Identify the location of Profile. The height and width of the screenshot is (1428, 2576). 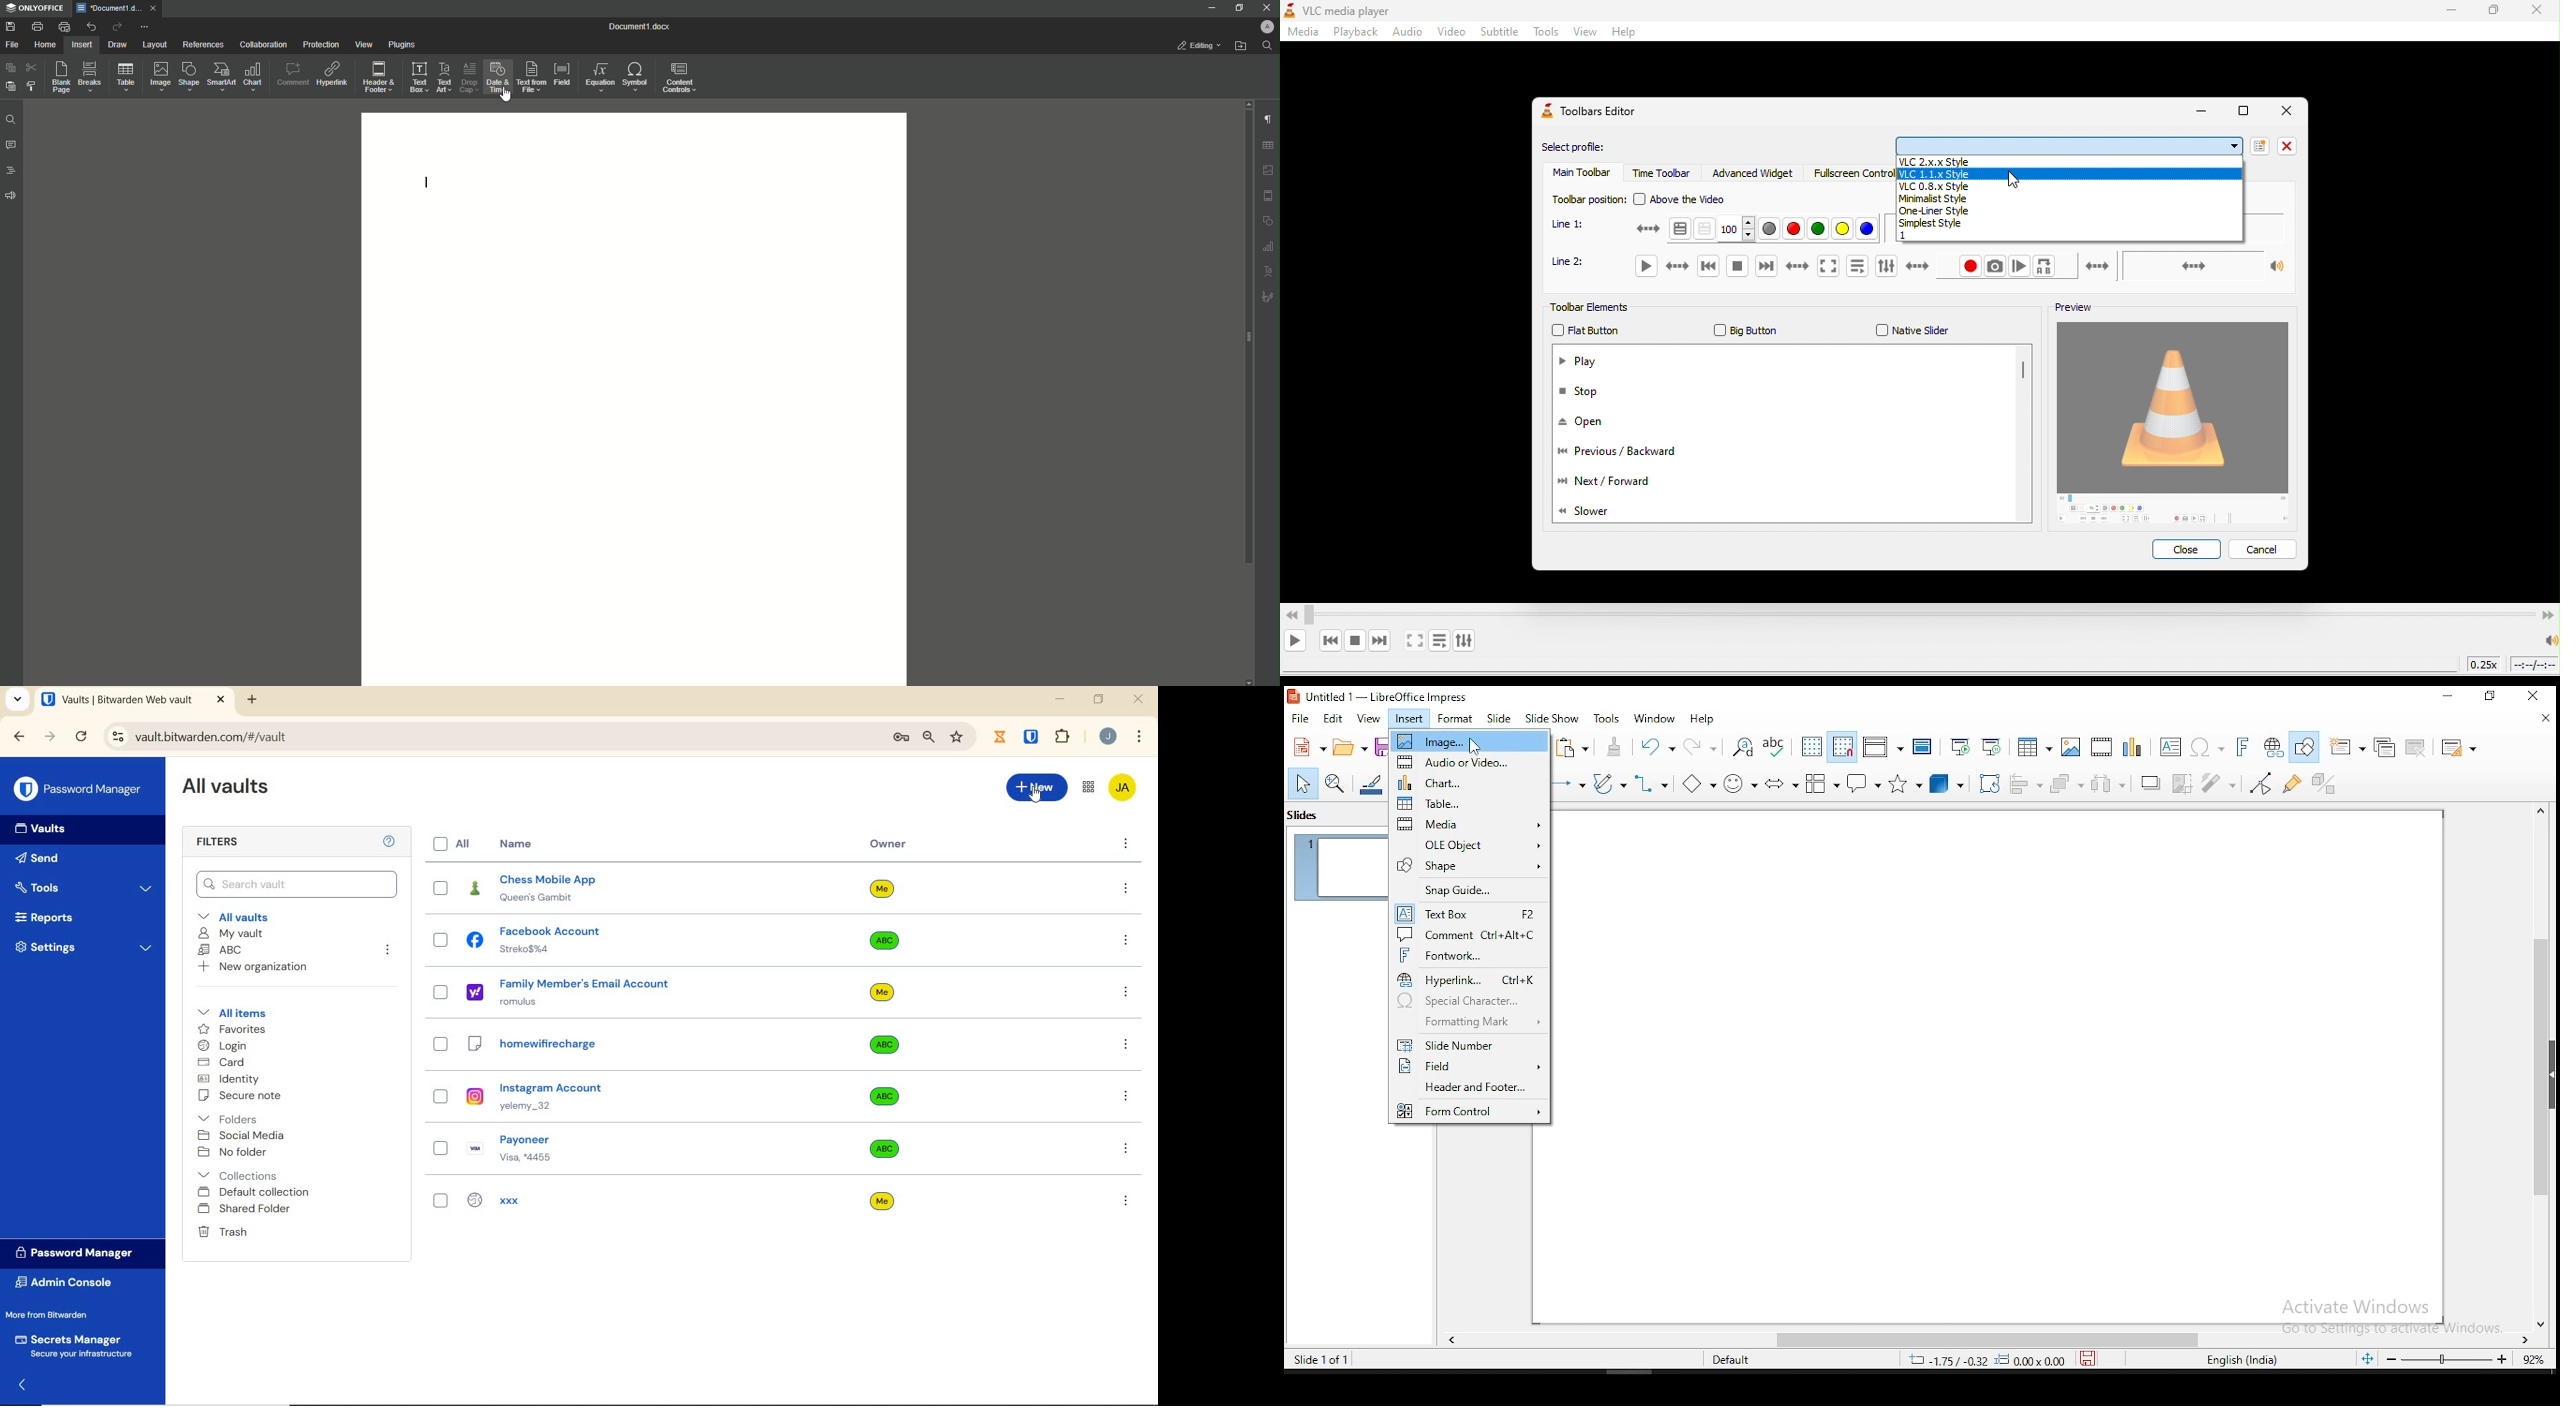
(1265, 26).